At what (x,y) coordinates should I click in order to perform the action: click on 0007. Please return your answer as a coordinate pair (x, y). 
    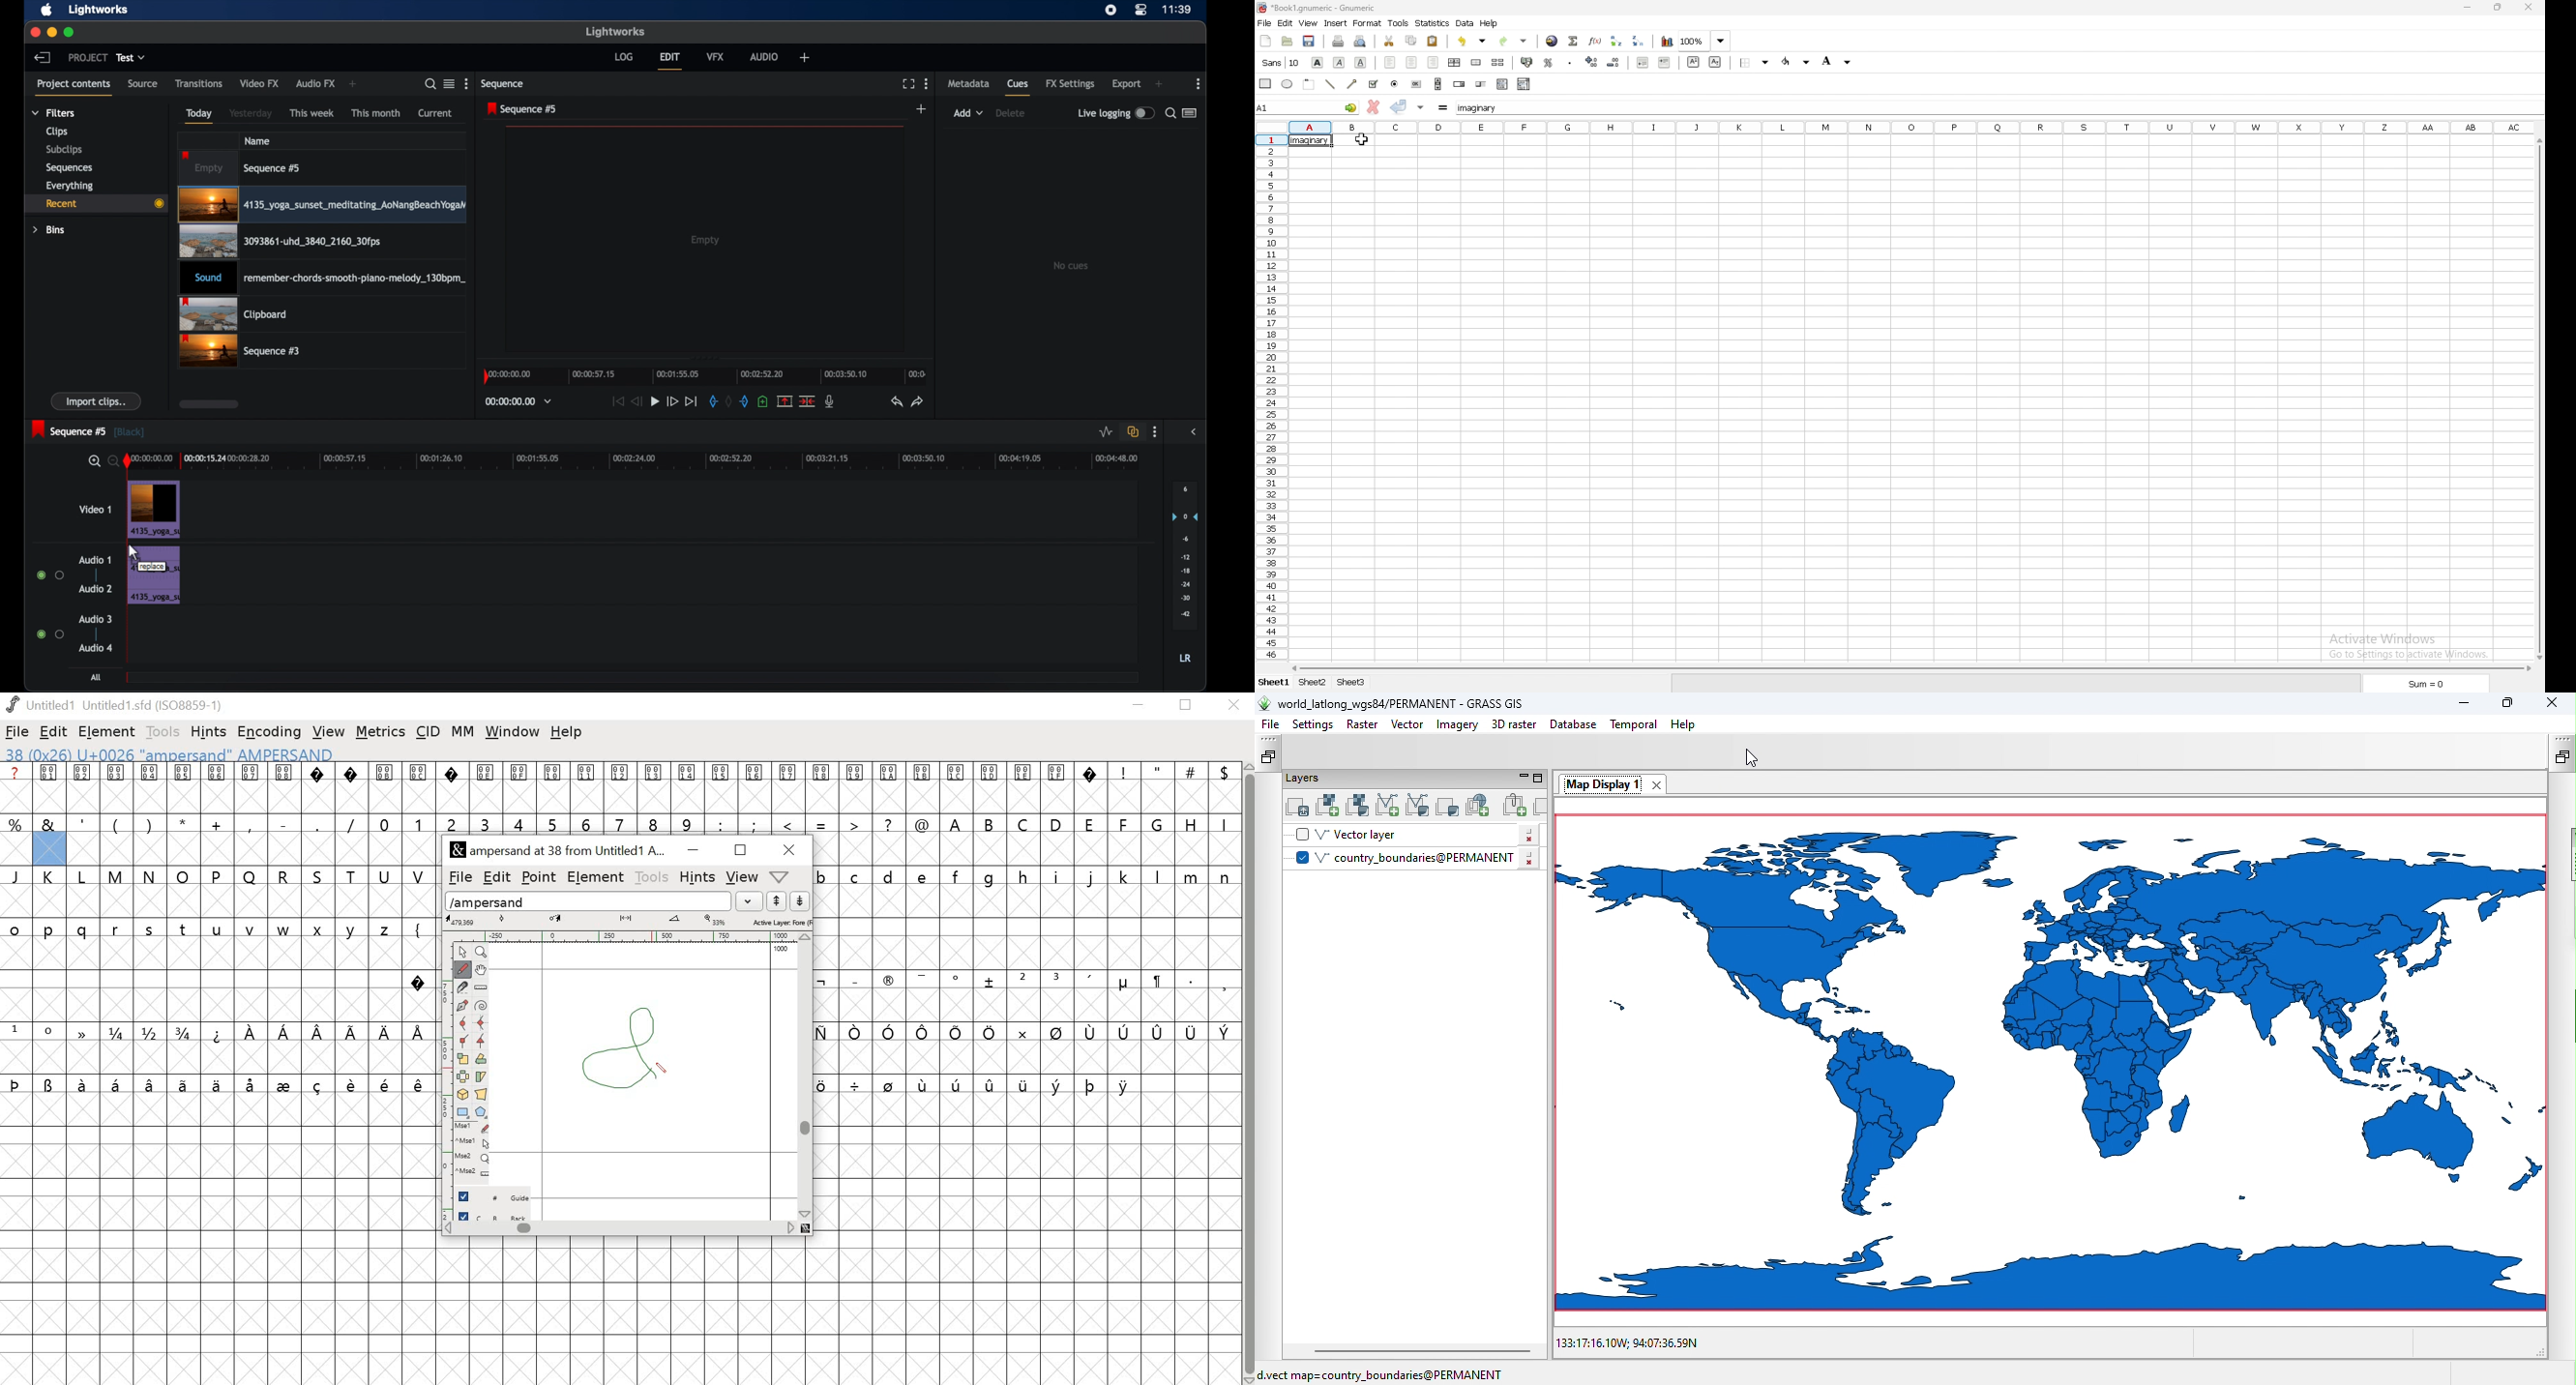
    Looking at the image, I should click on (251, 787).